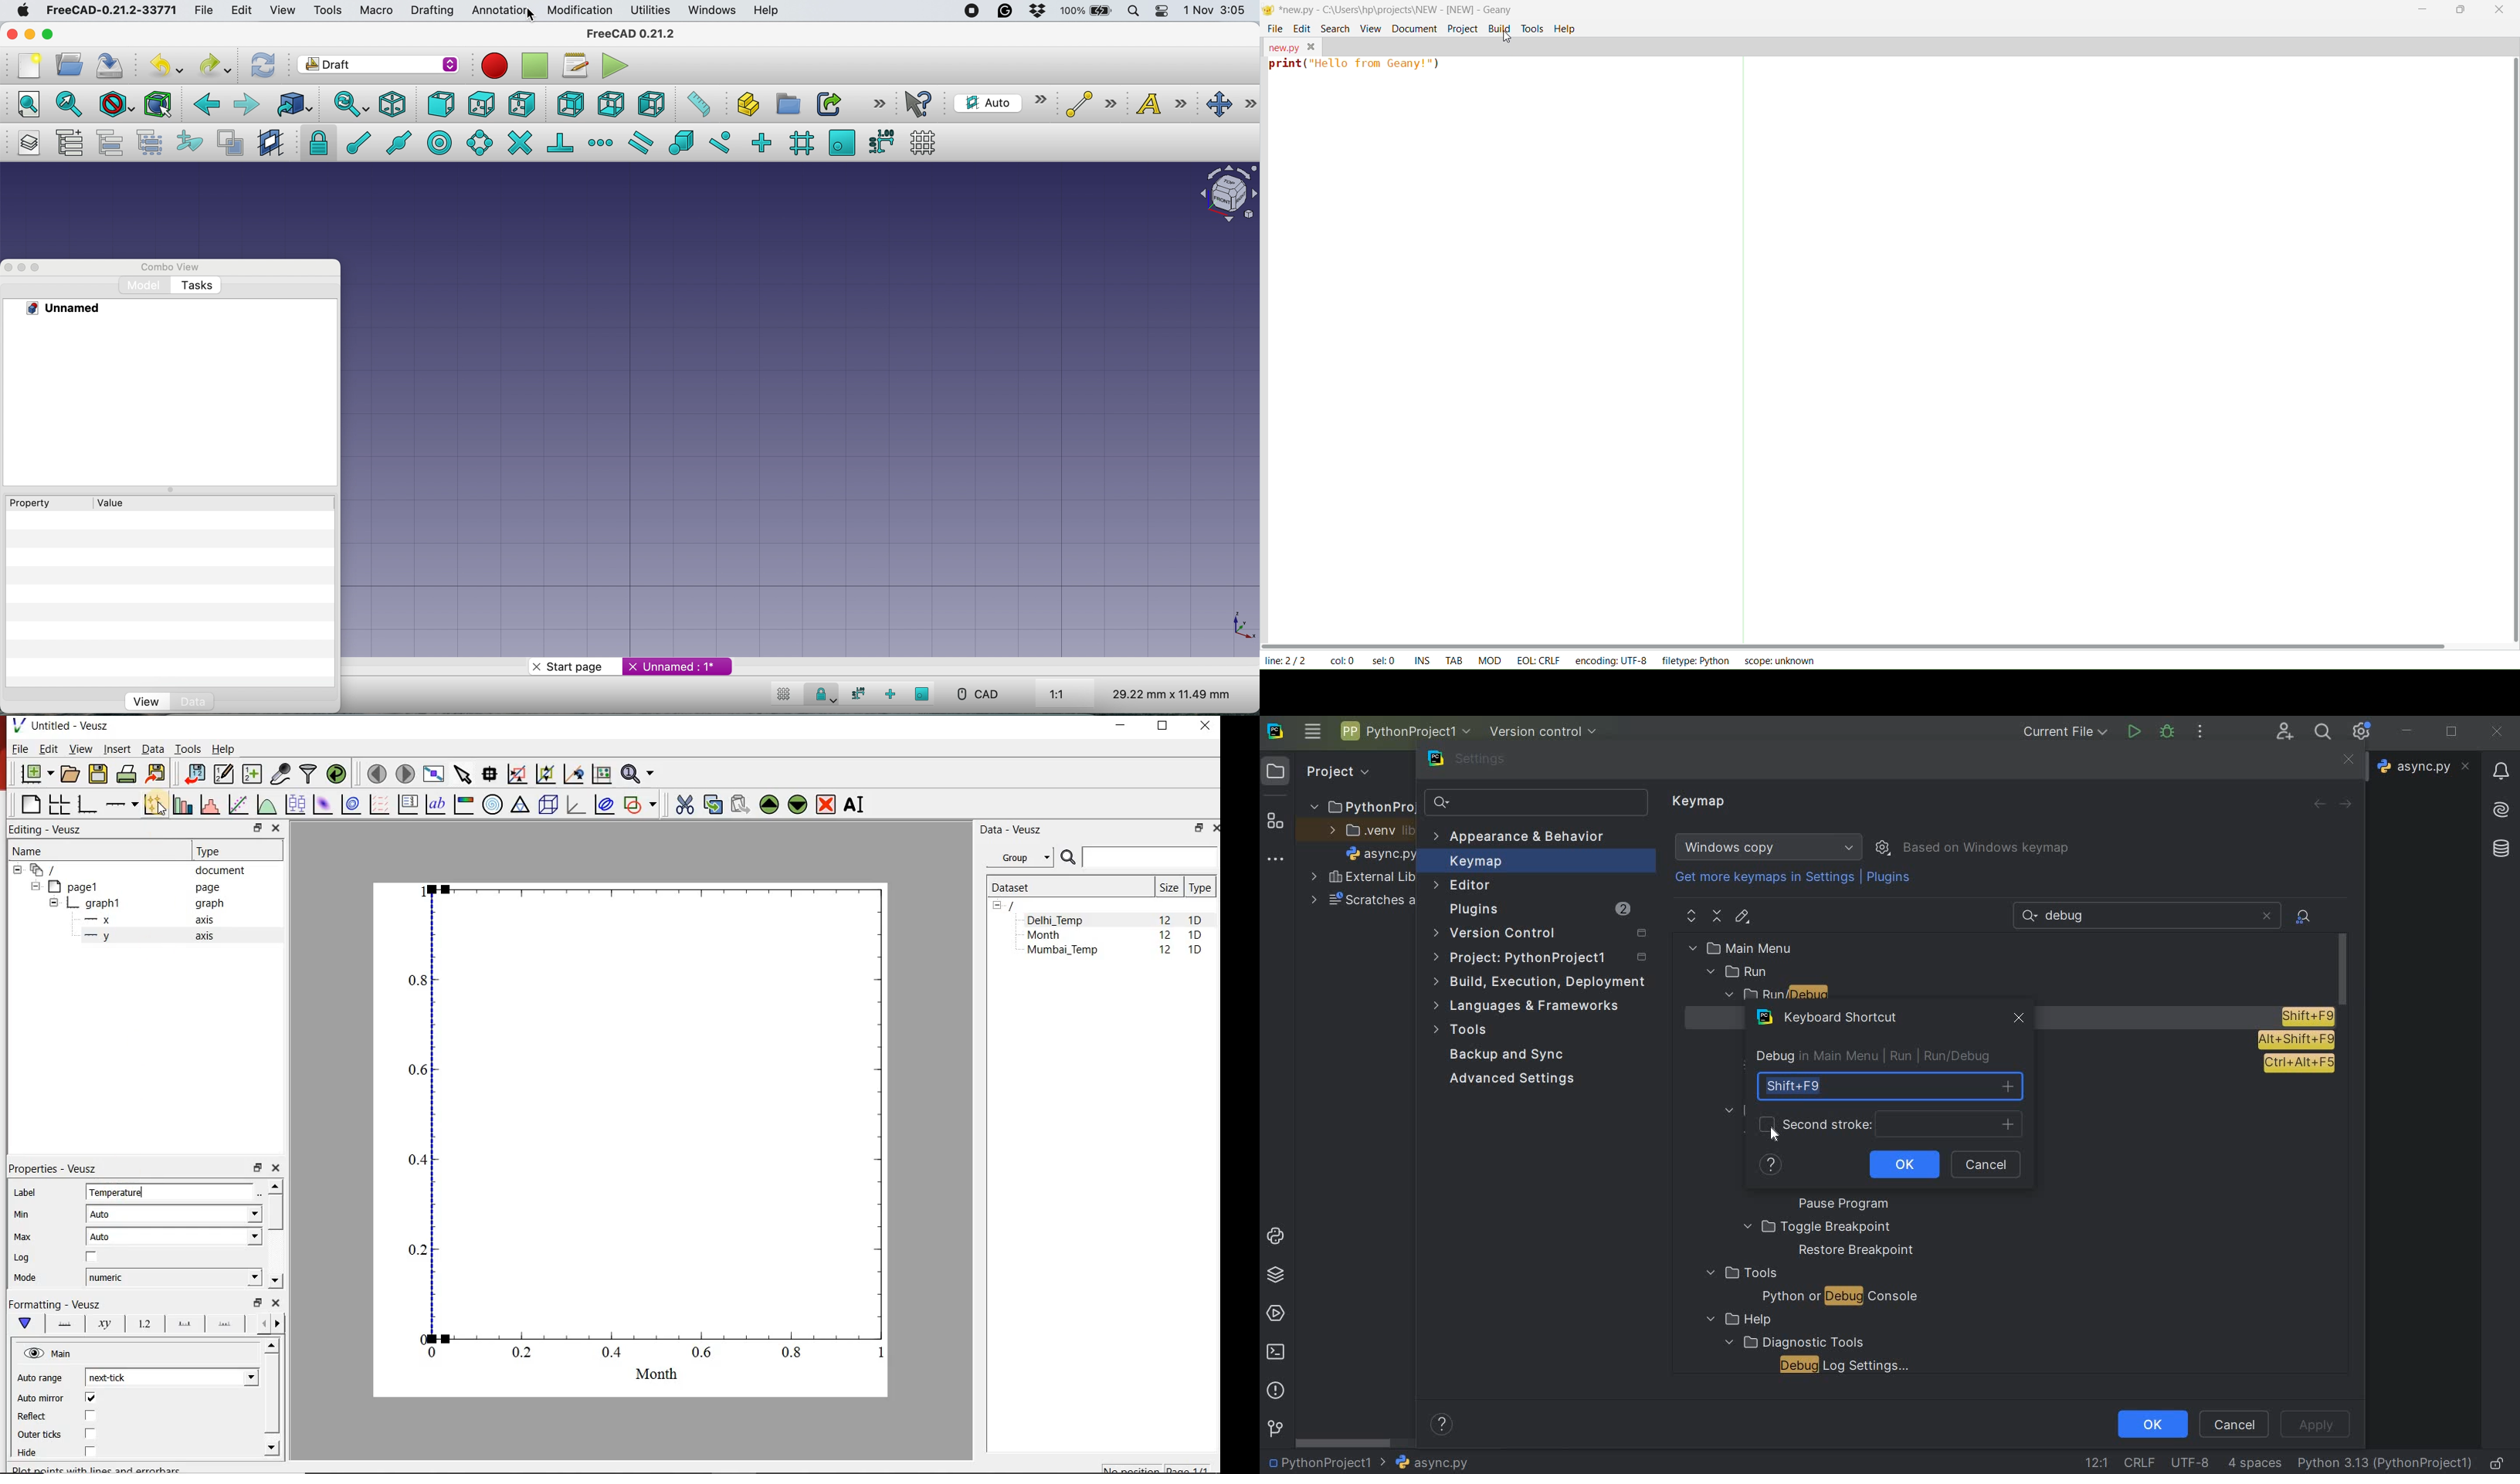 This screenshot has width=2520, height=1484. Describe the element at coordinates (148, 141) in the screenshot. I see `select group` at that location.